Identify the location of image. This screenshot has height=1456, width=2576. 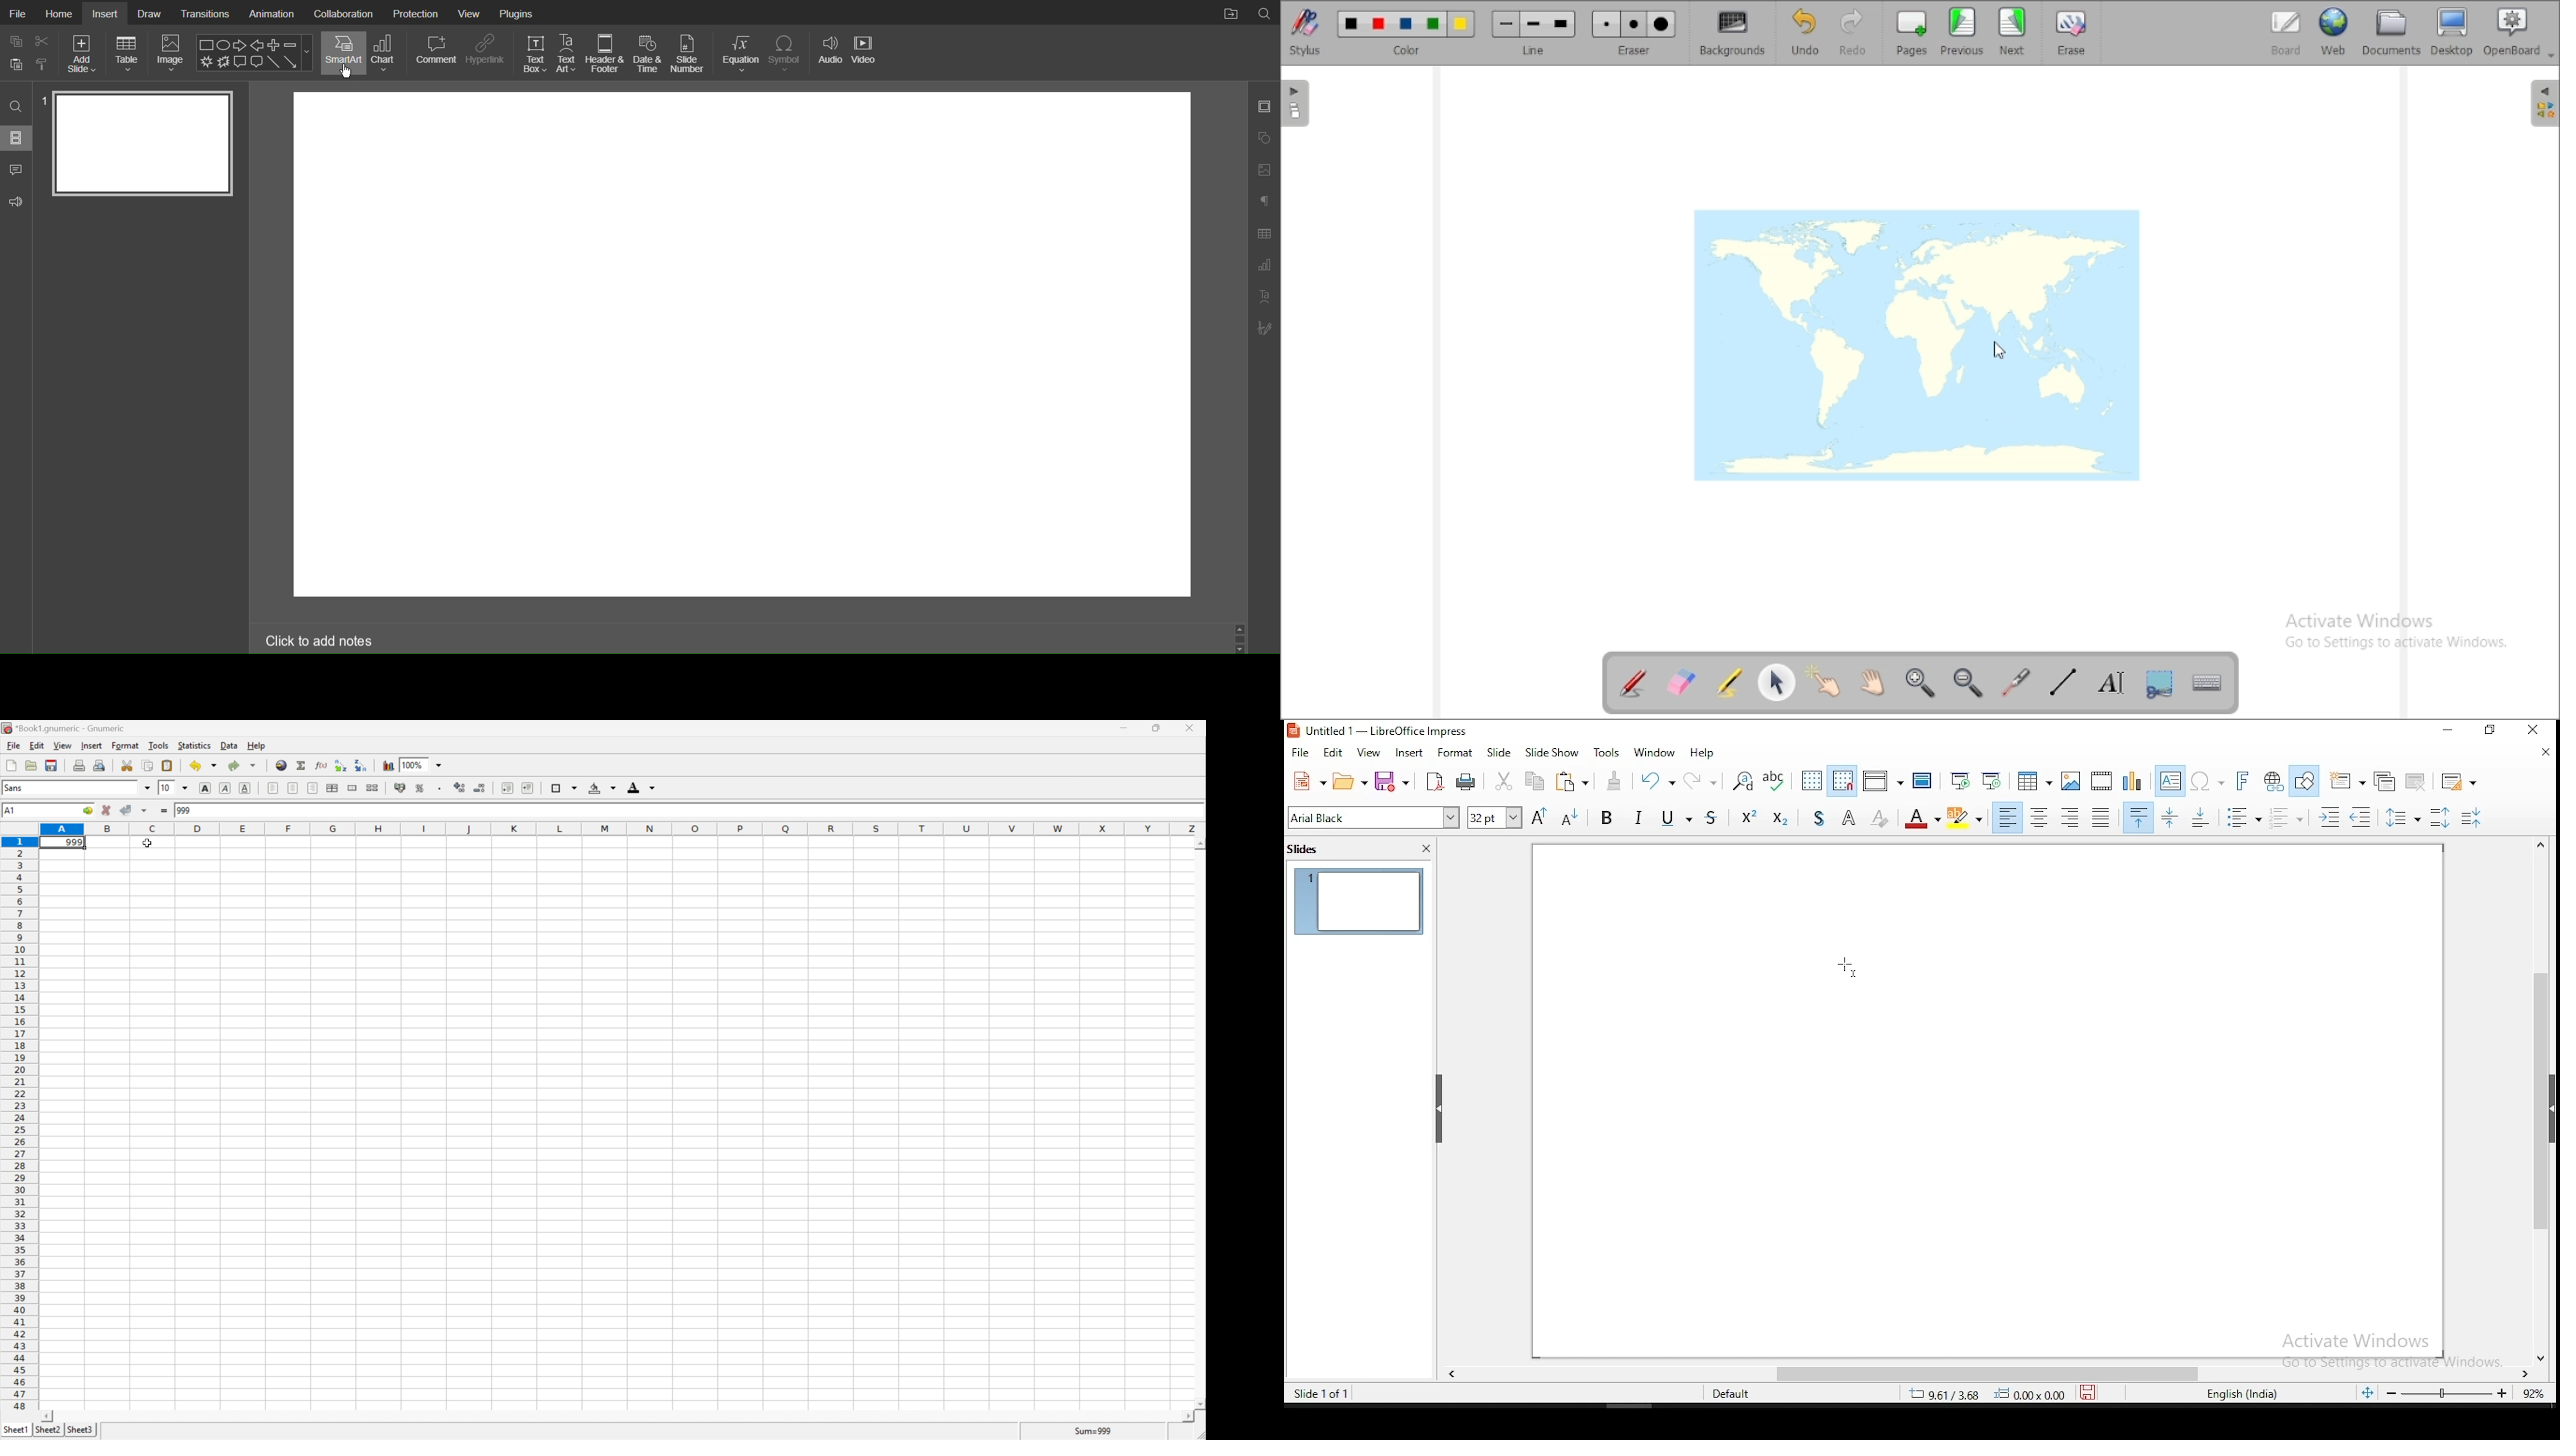
(2072, 781).